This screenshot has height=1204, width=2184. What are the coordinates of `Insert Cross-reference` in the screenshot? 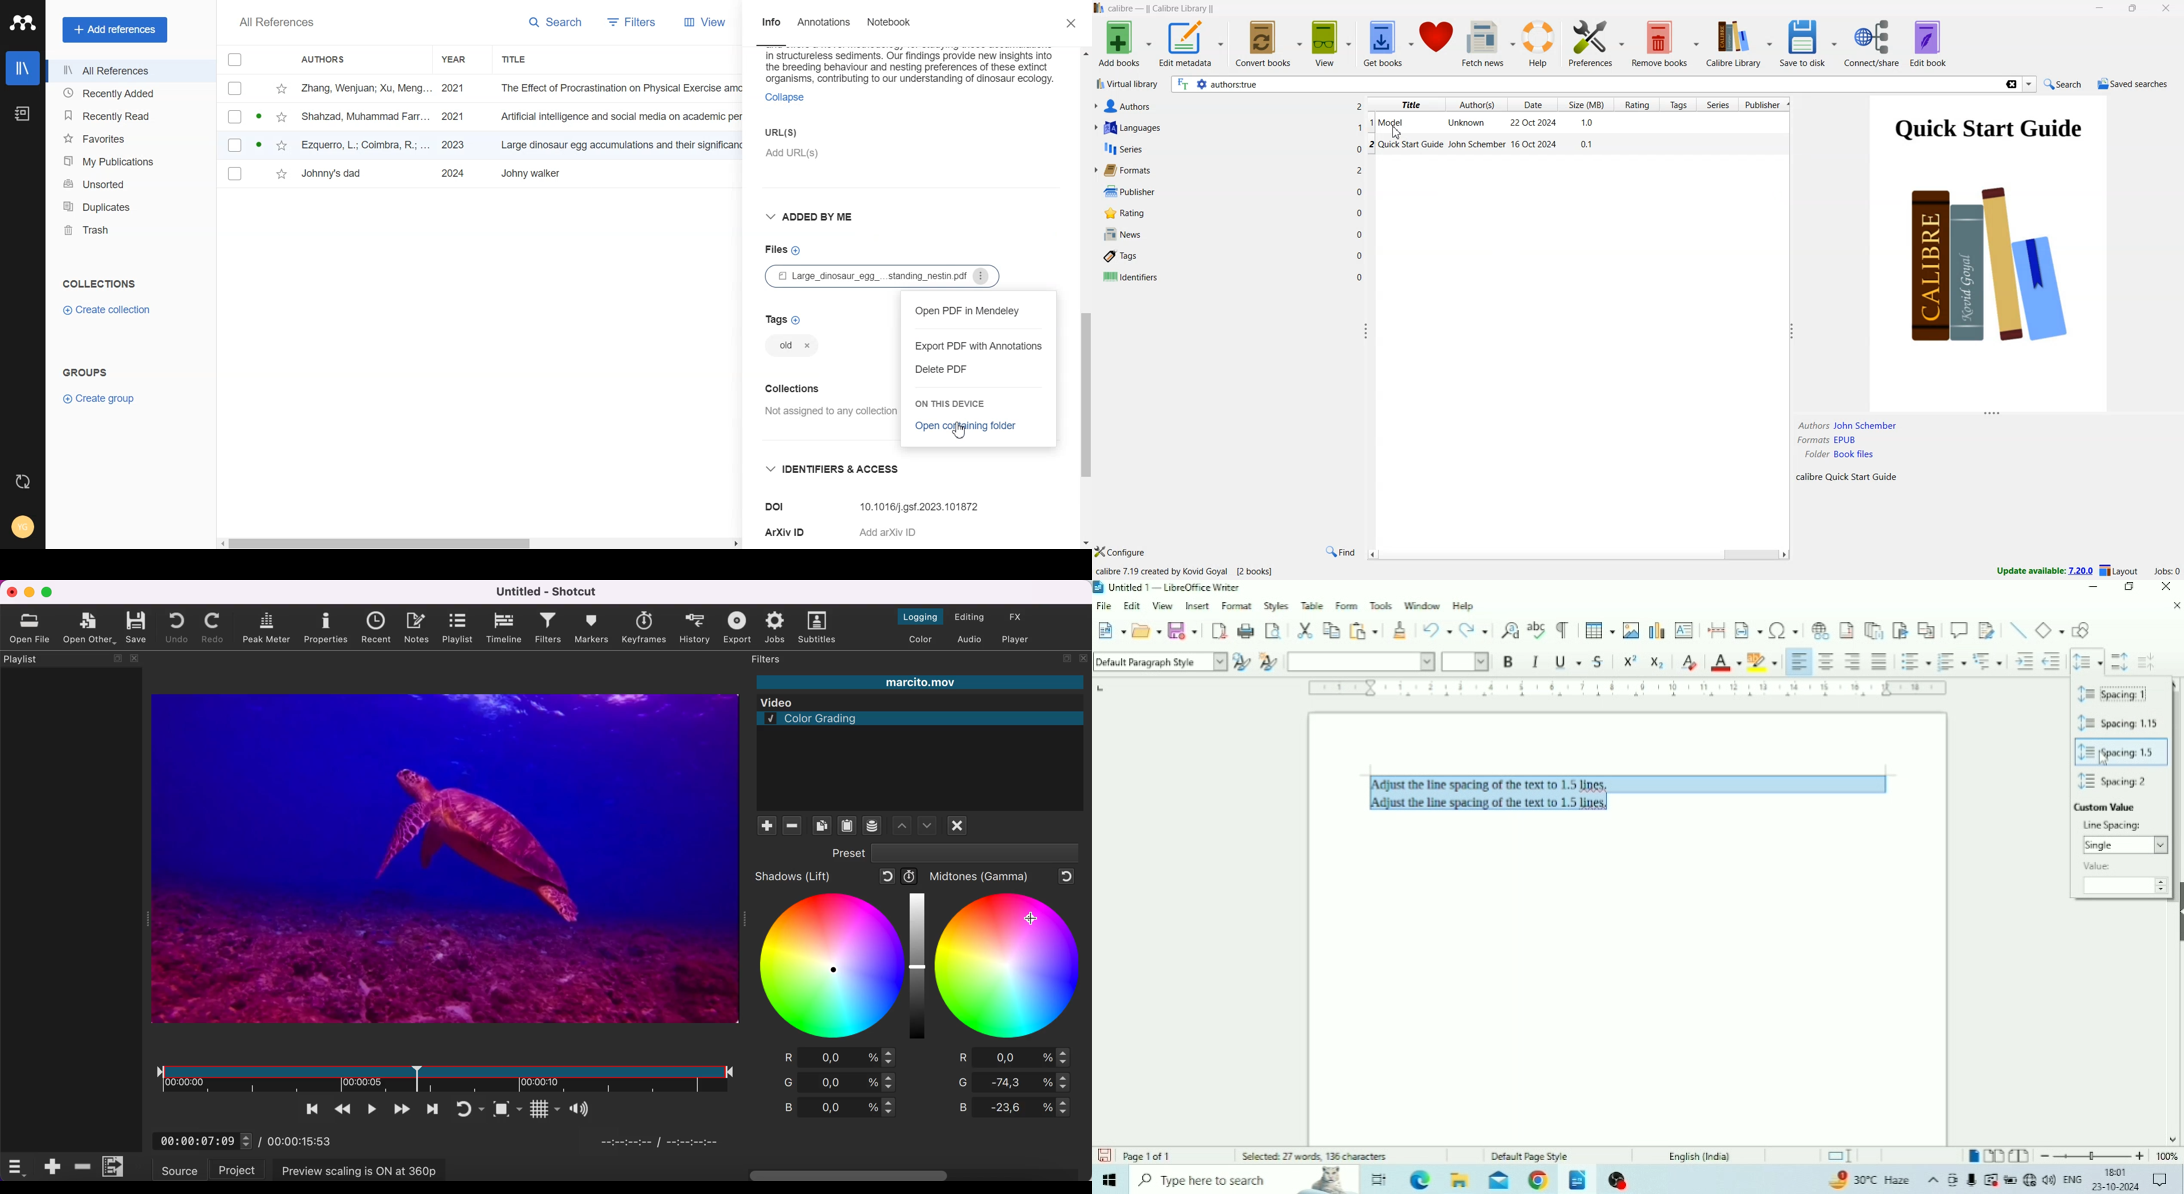 It's located at (1926, 629).